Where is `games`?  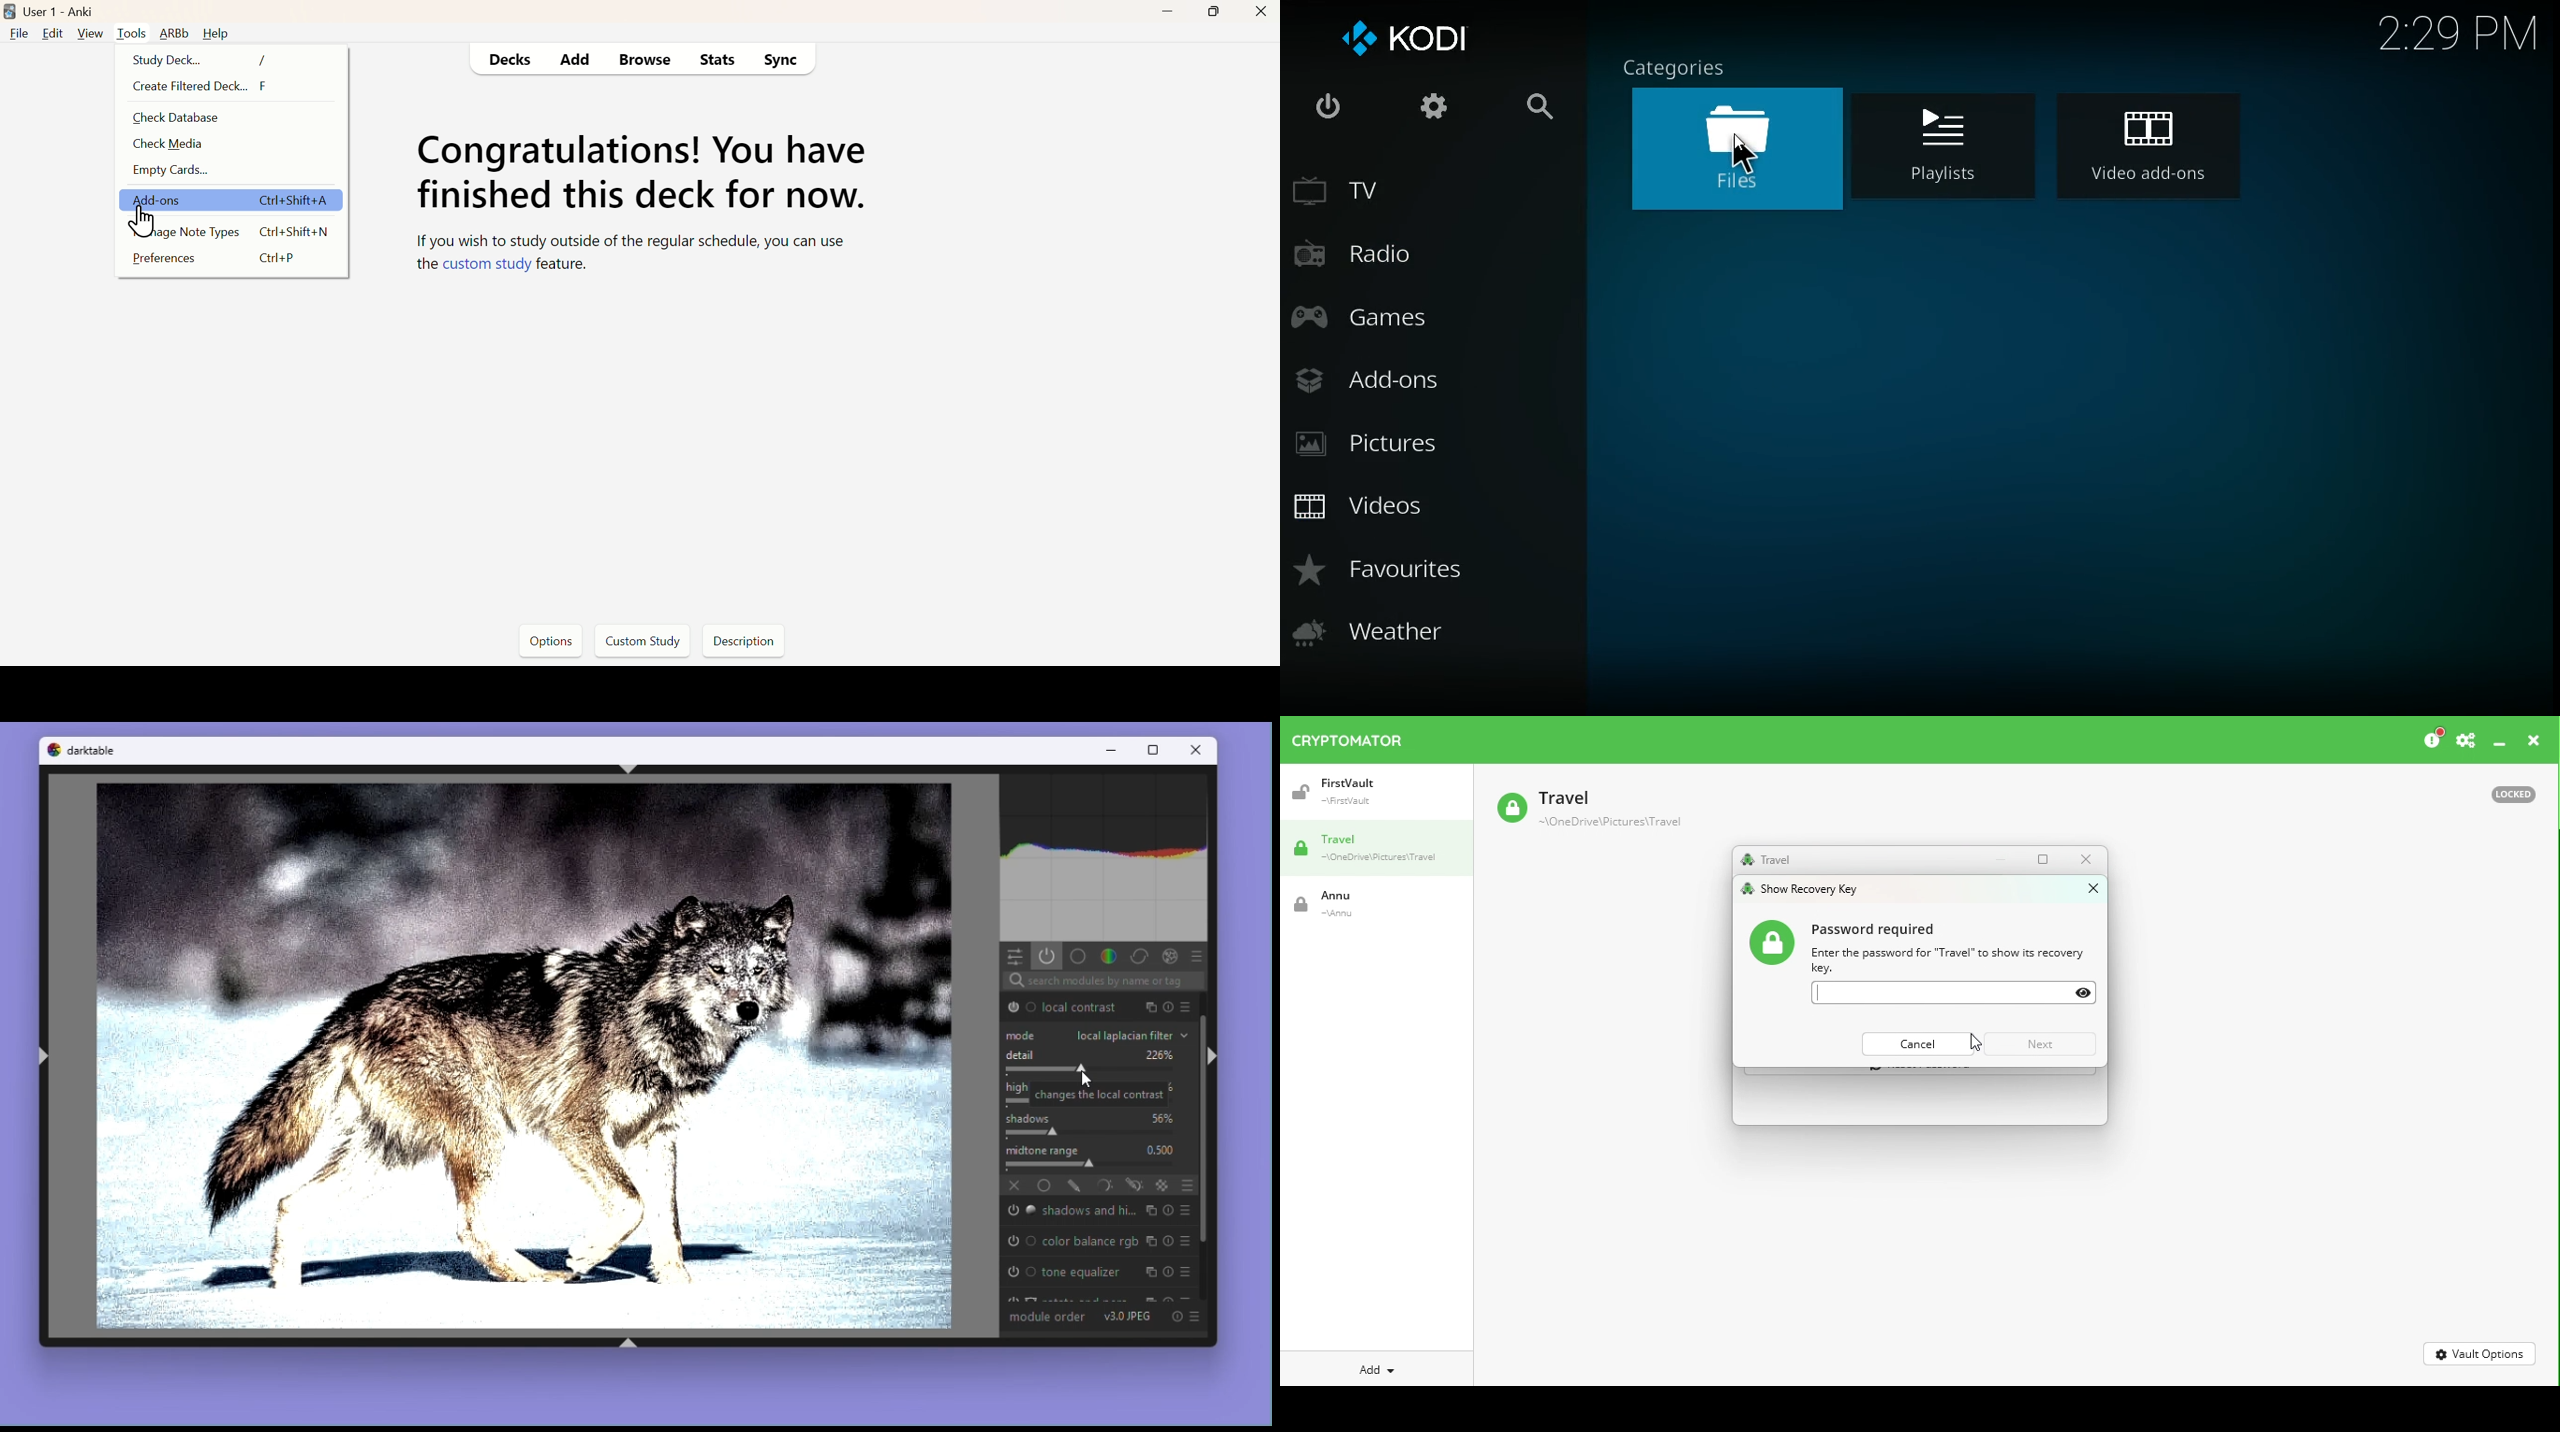
games is located at coordinates (1425, 315).